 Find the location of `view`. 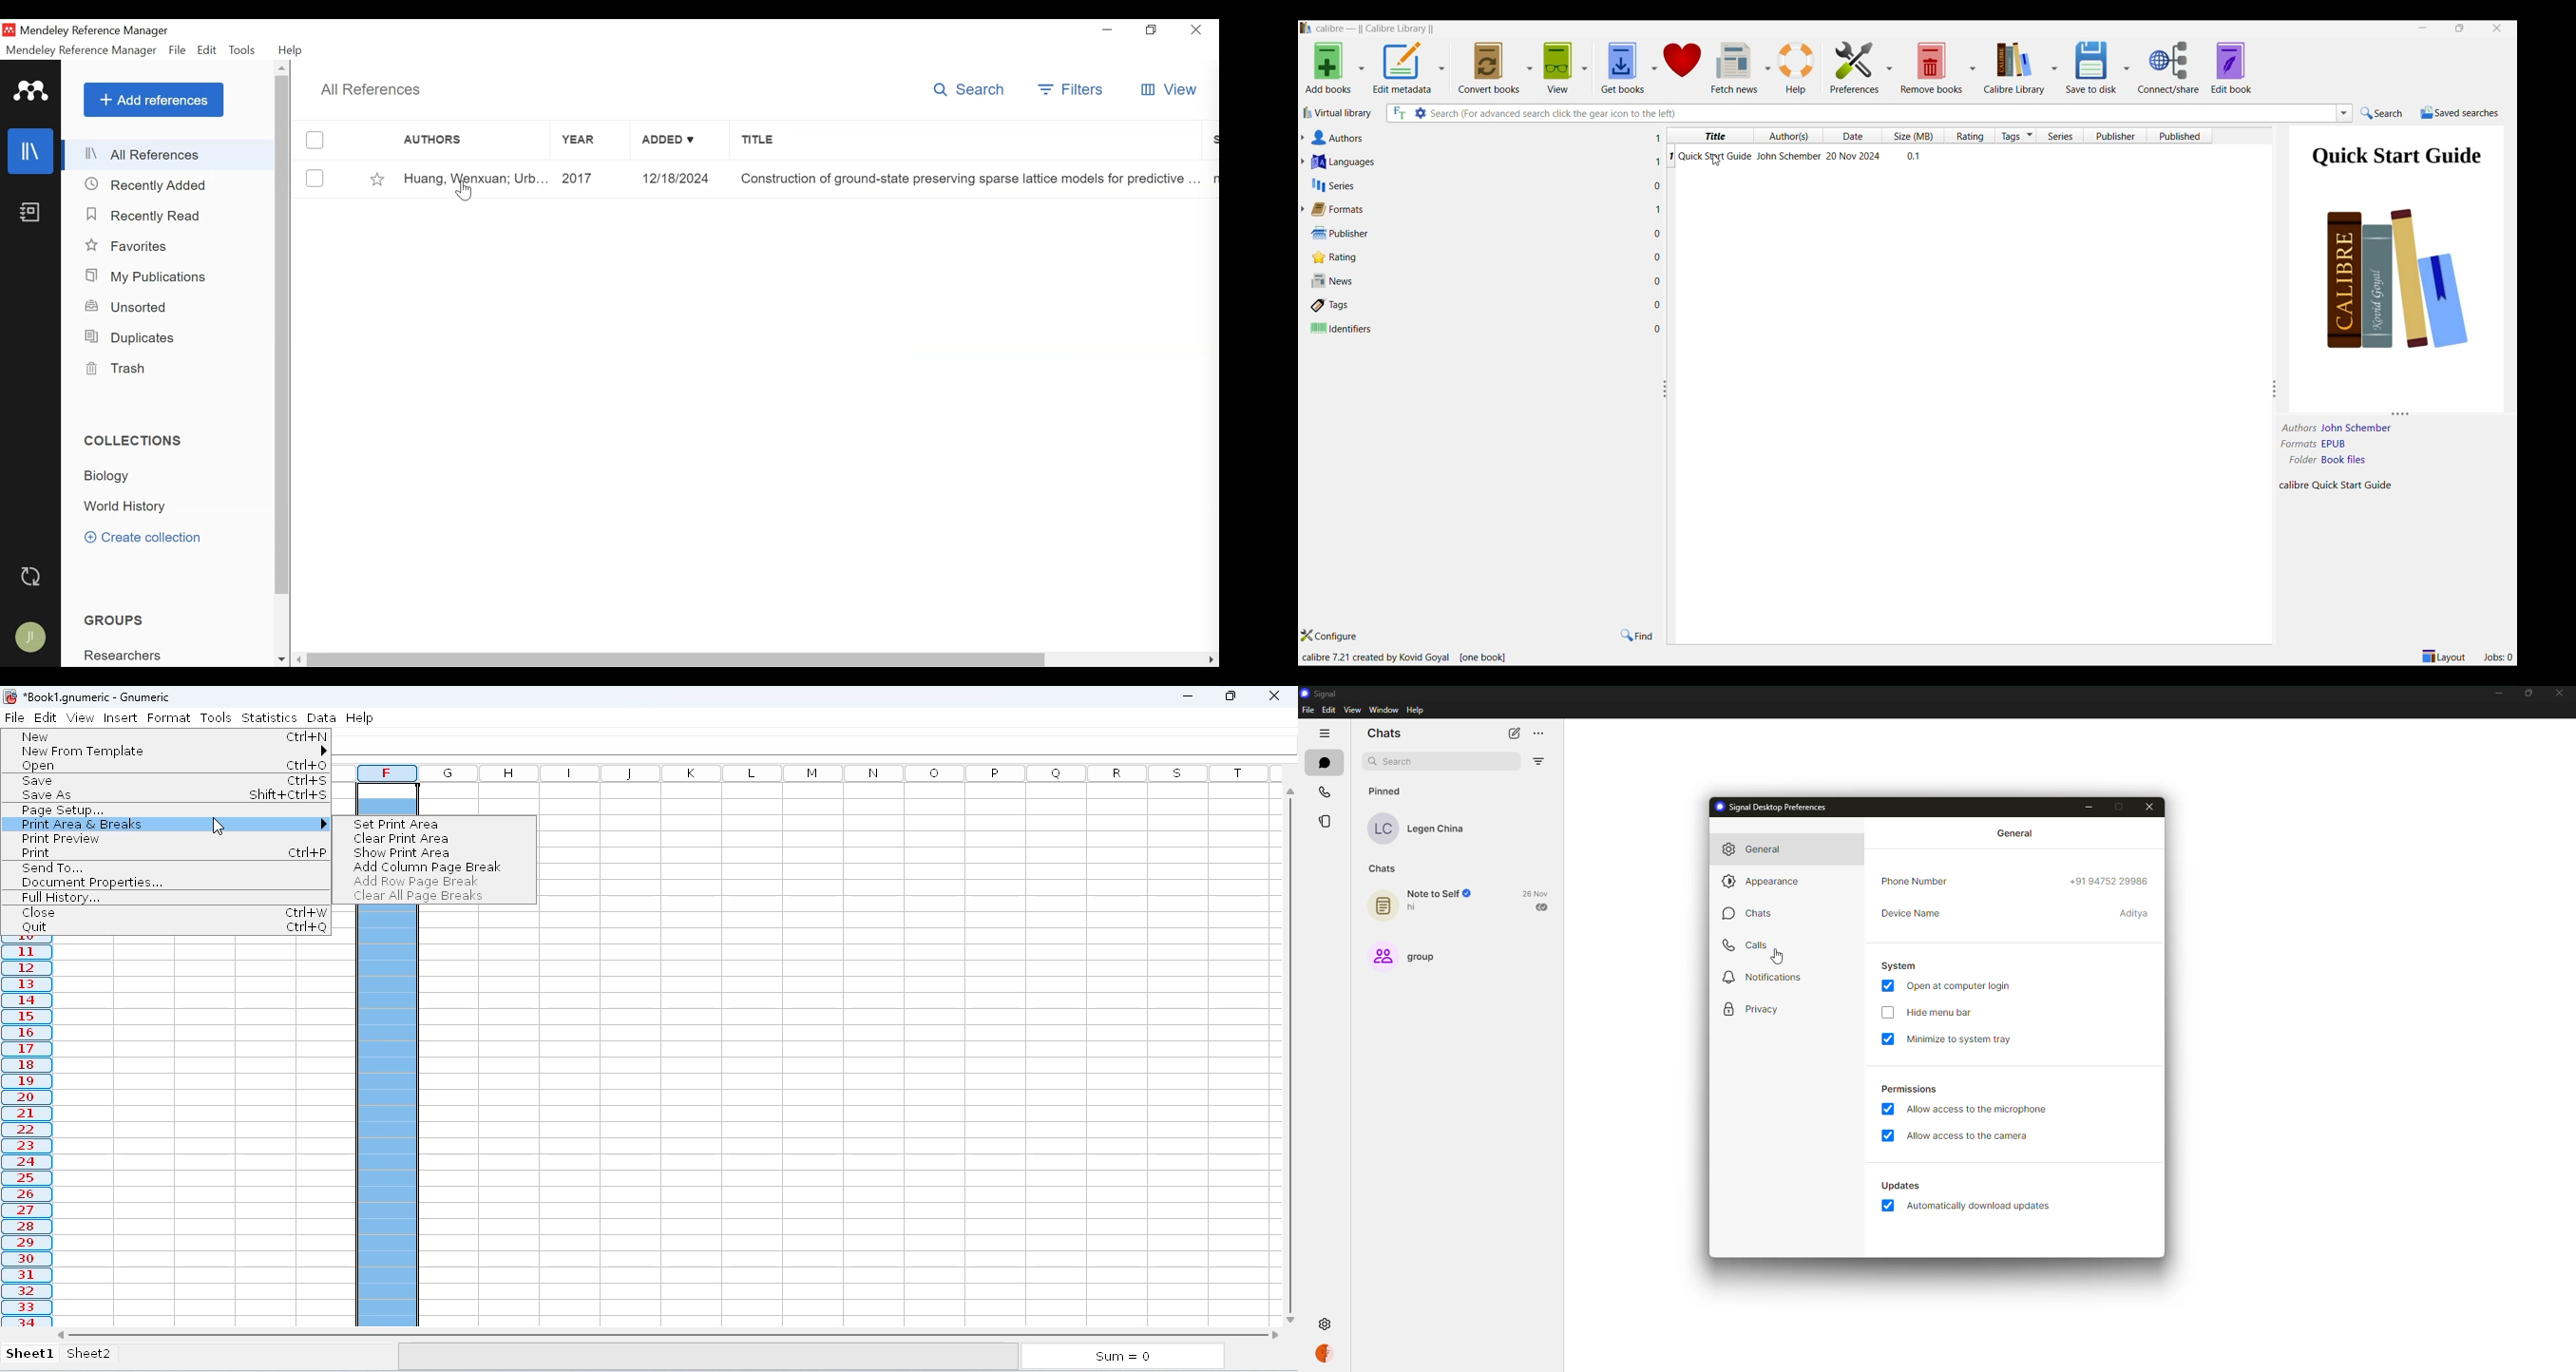

view is located at coordinates (85, 718).